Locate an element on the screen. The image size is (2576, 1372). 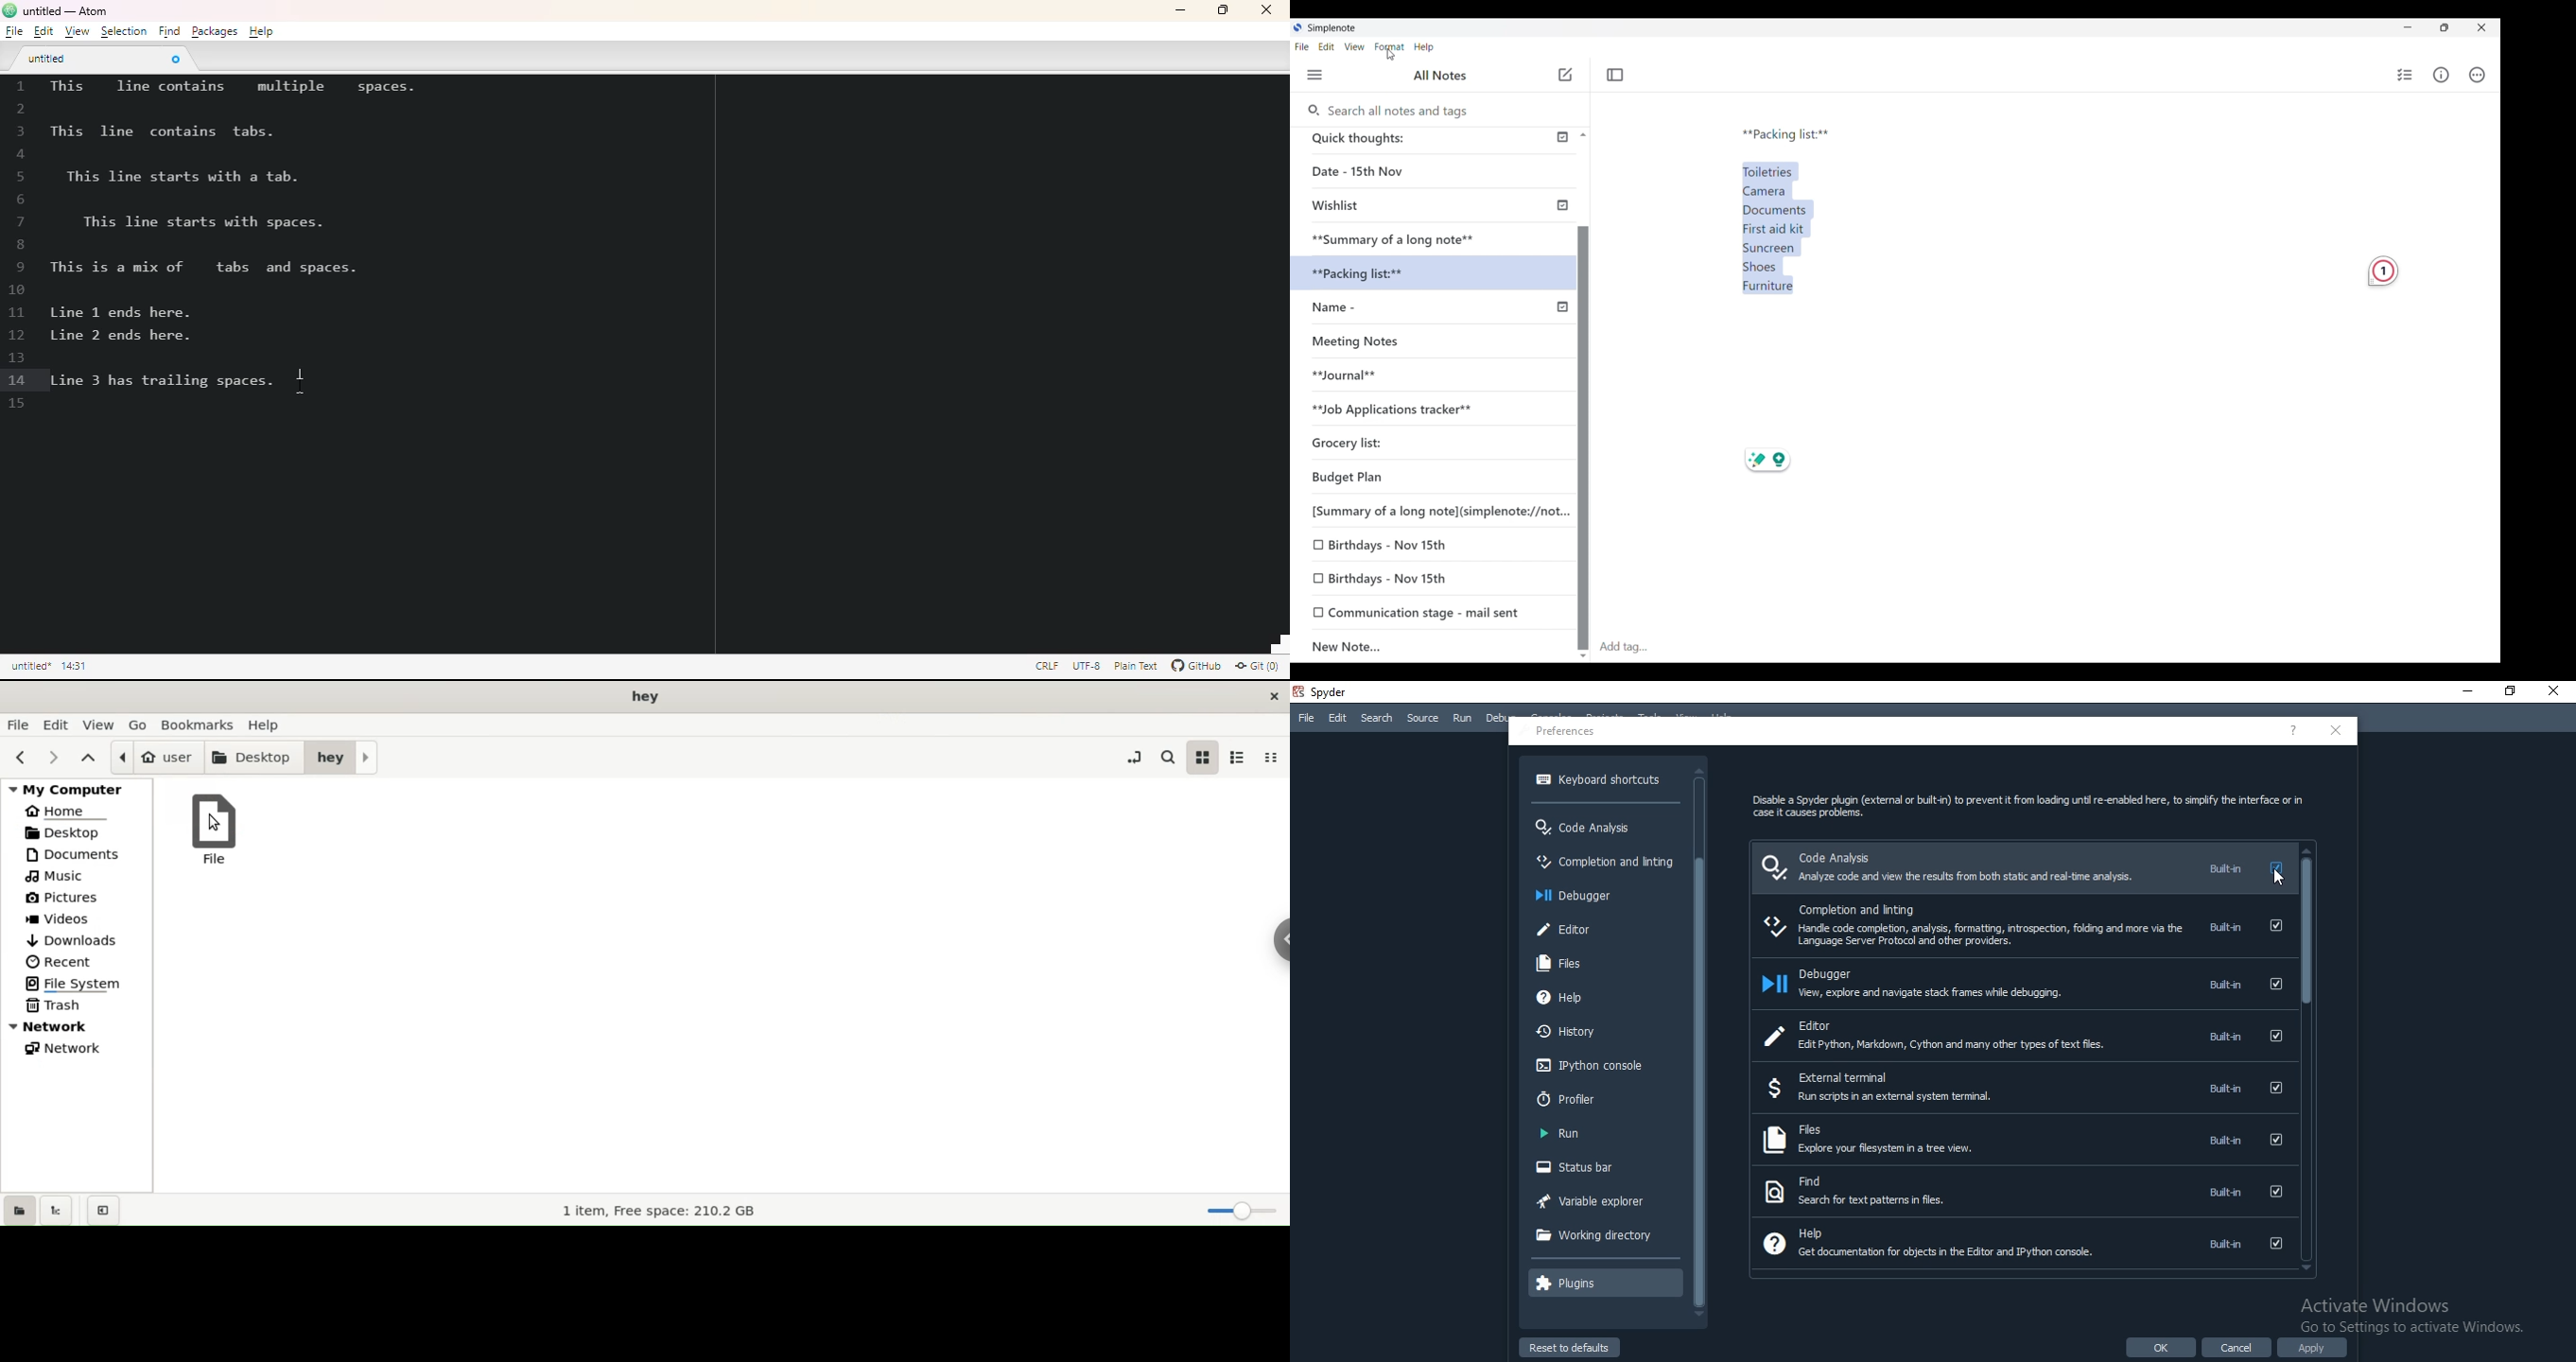
Source is located at coordinates (1422, 719).